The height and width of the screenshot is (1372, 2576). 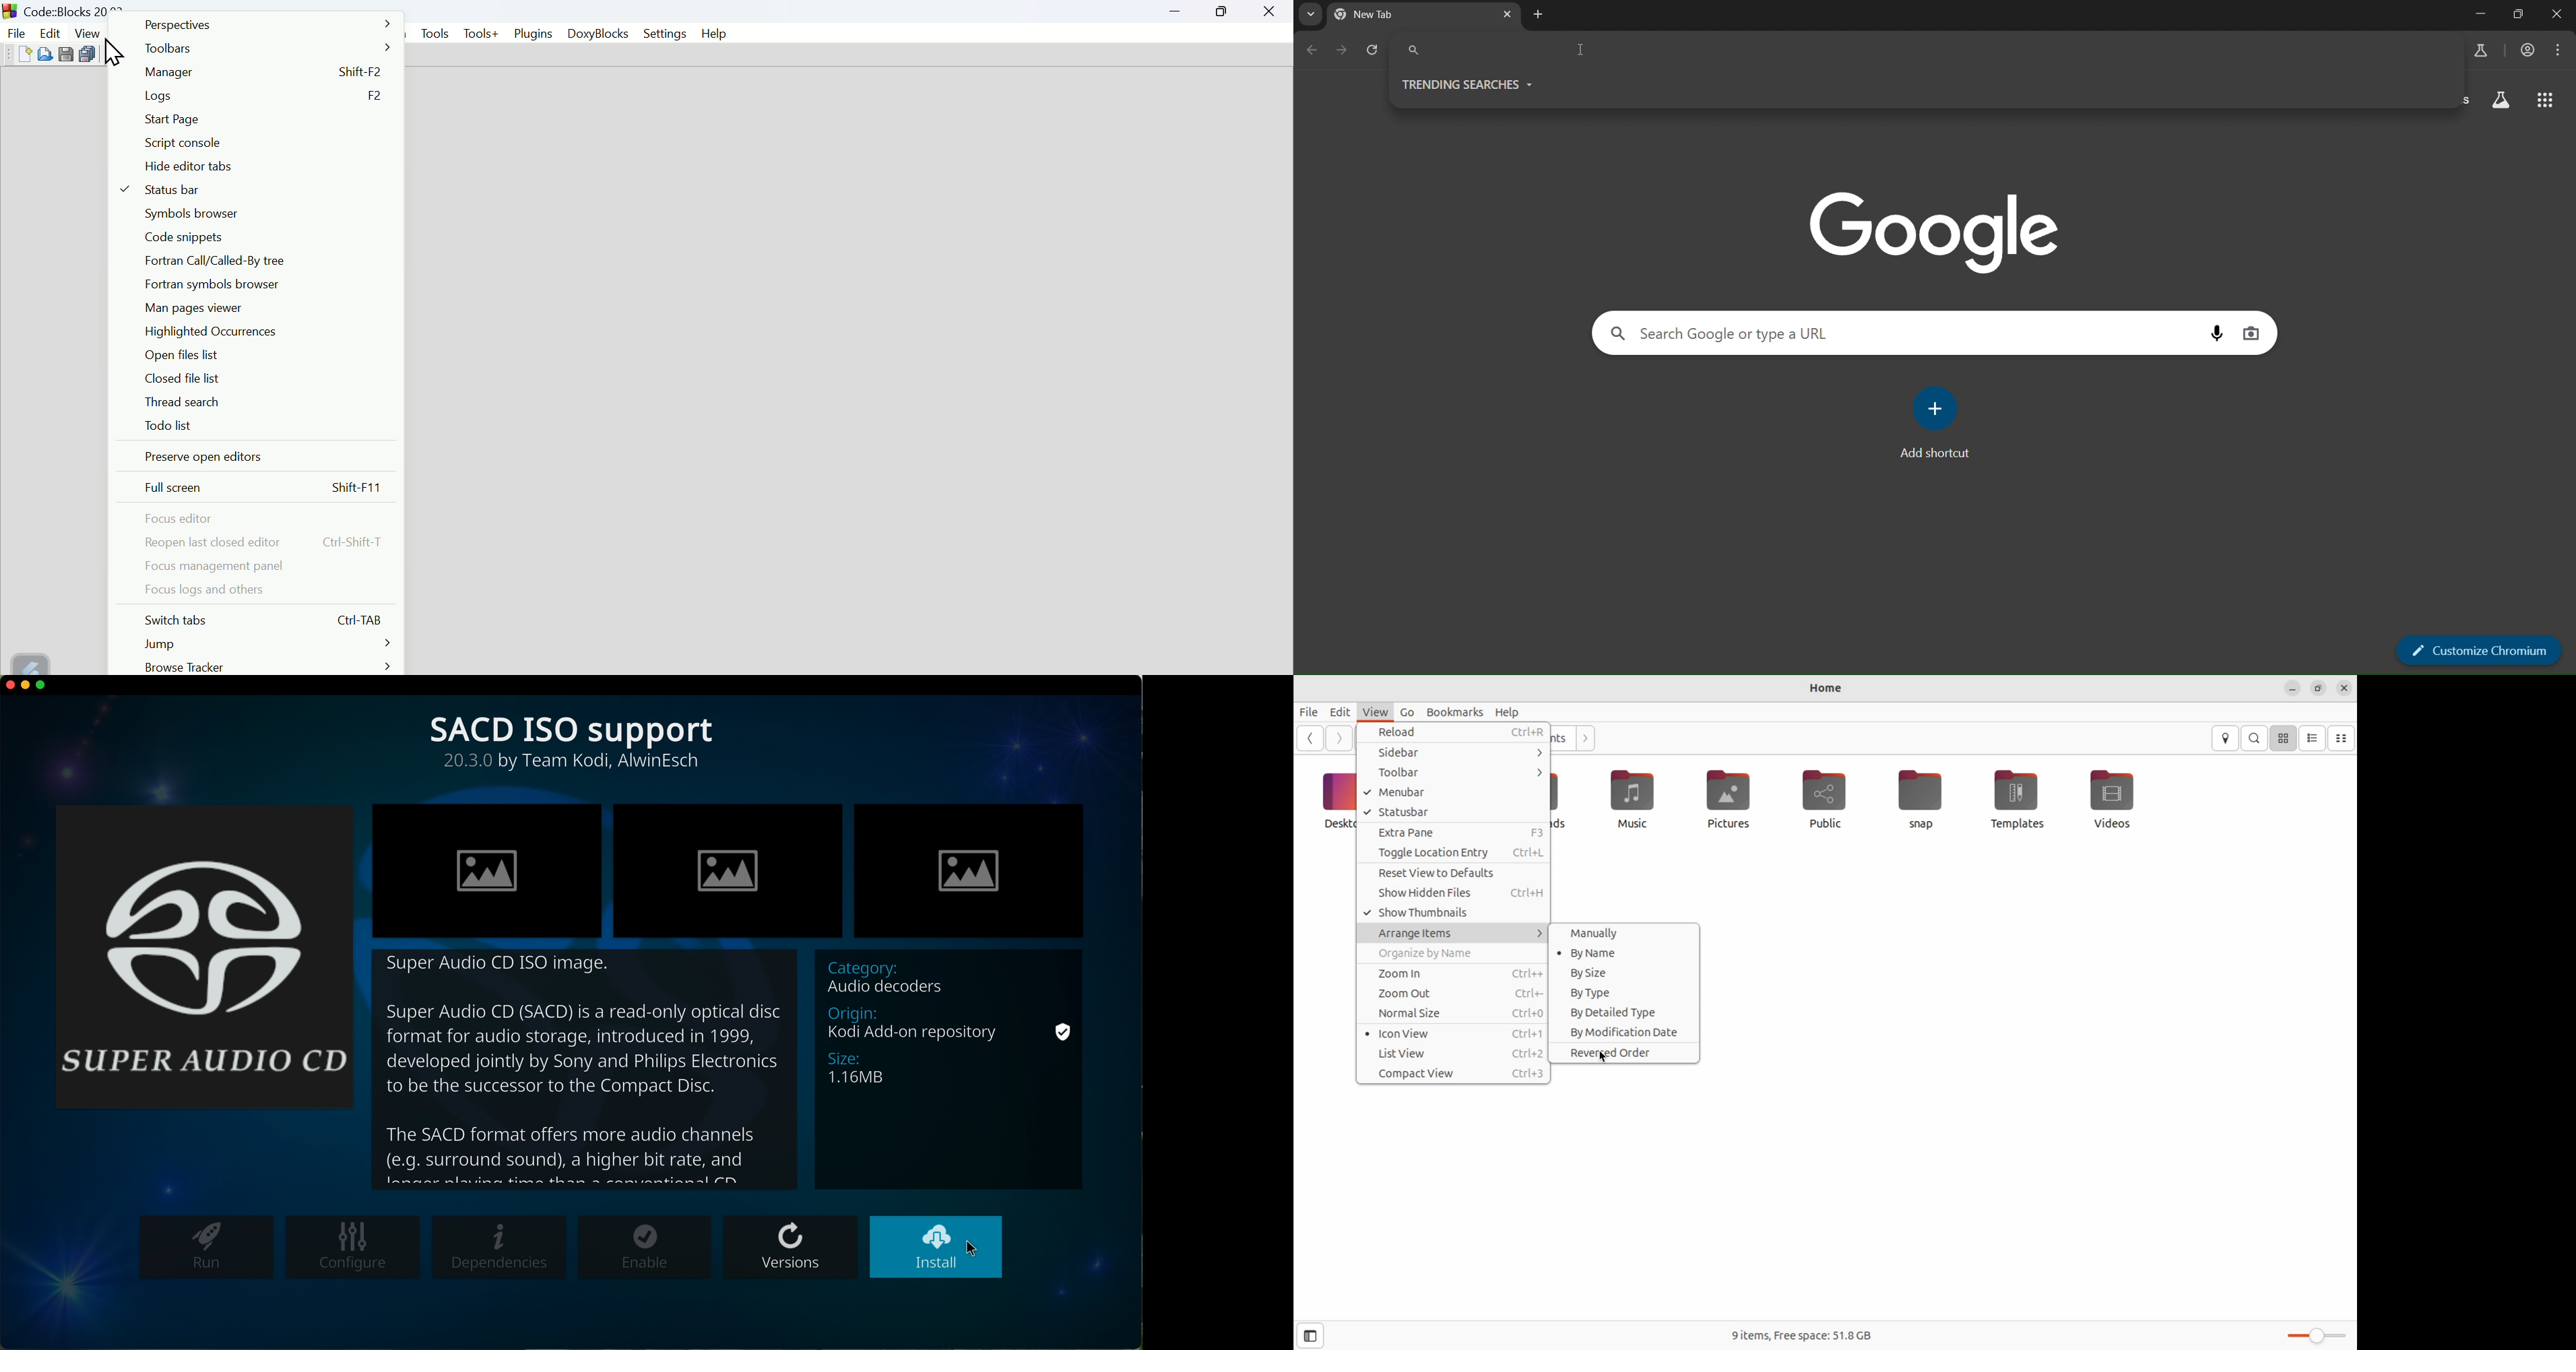 I want to click on category, so click(x=950, y=1070).